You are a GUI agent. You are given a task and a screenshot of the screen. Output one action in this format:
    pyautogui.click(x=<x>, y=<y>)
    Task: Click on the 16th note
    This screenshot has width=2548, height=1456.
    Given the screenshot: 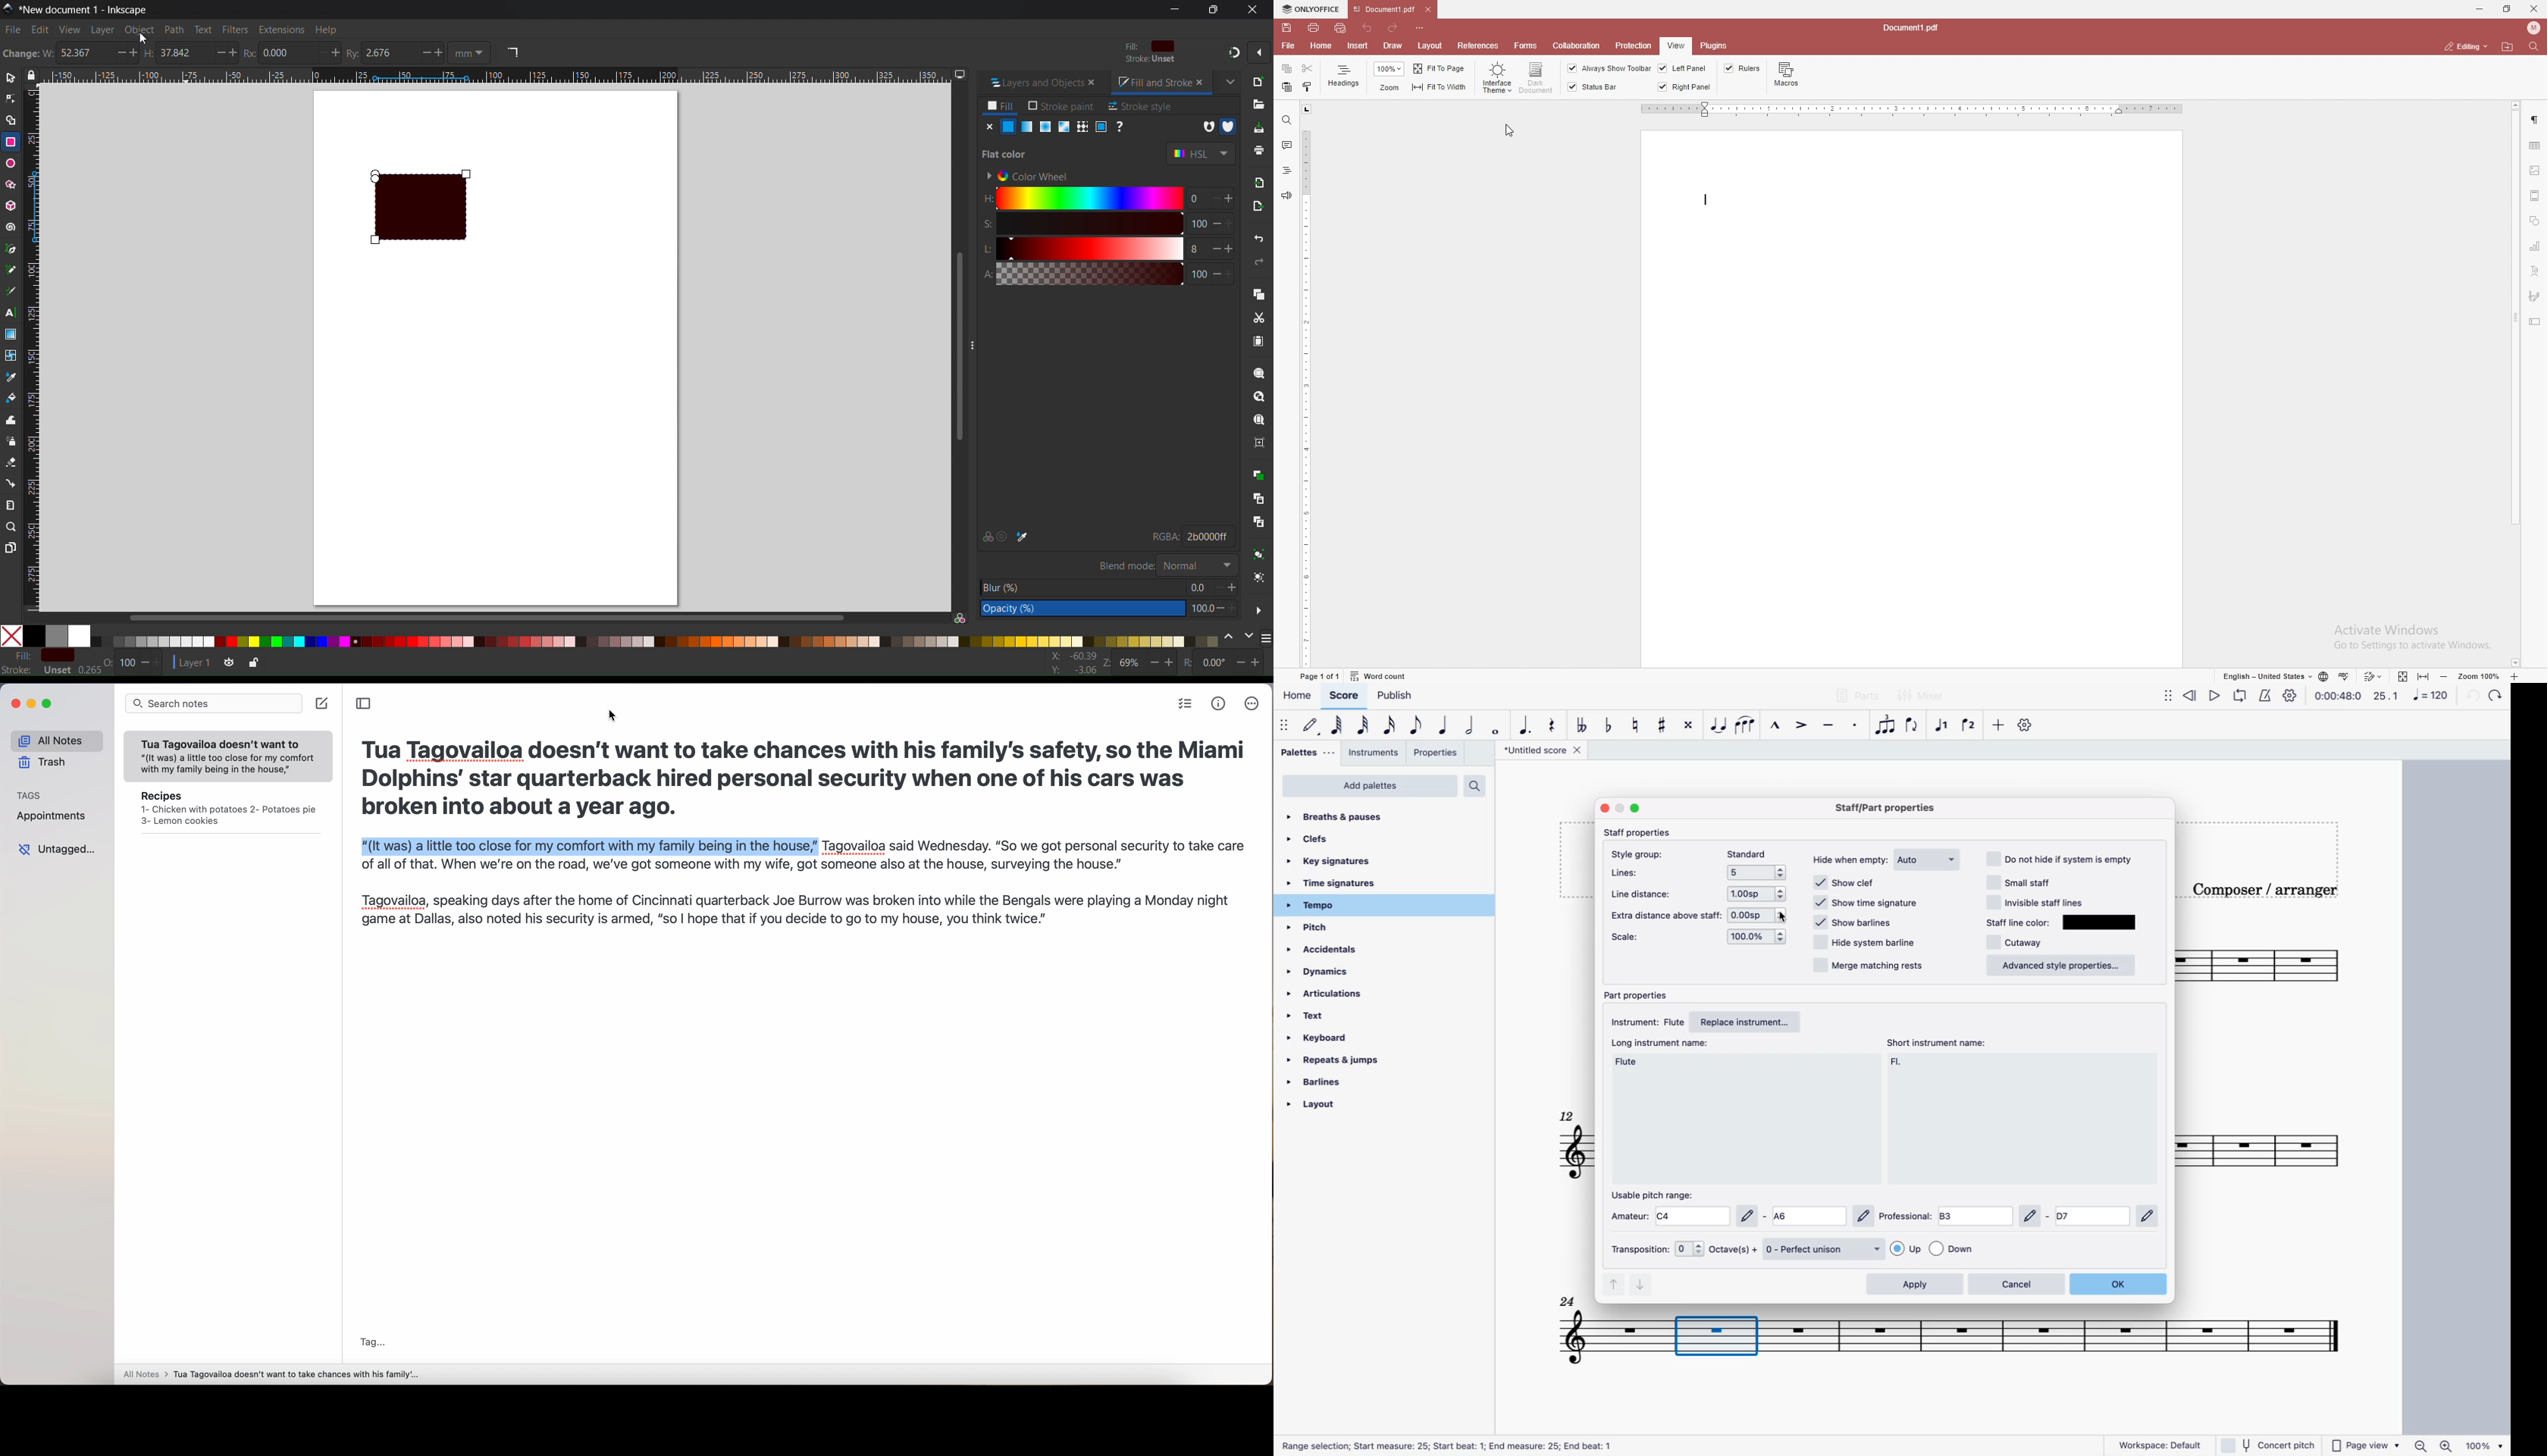 What is the action you would take?
    pyautogui.click(x=1391, y=726)
    